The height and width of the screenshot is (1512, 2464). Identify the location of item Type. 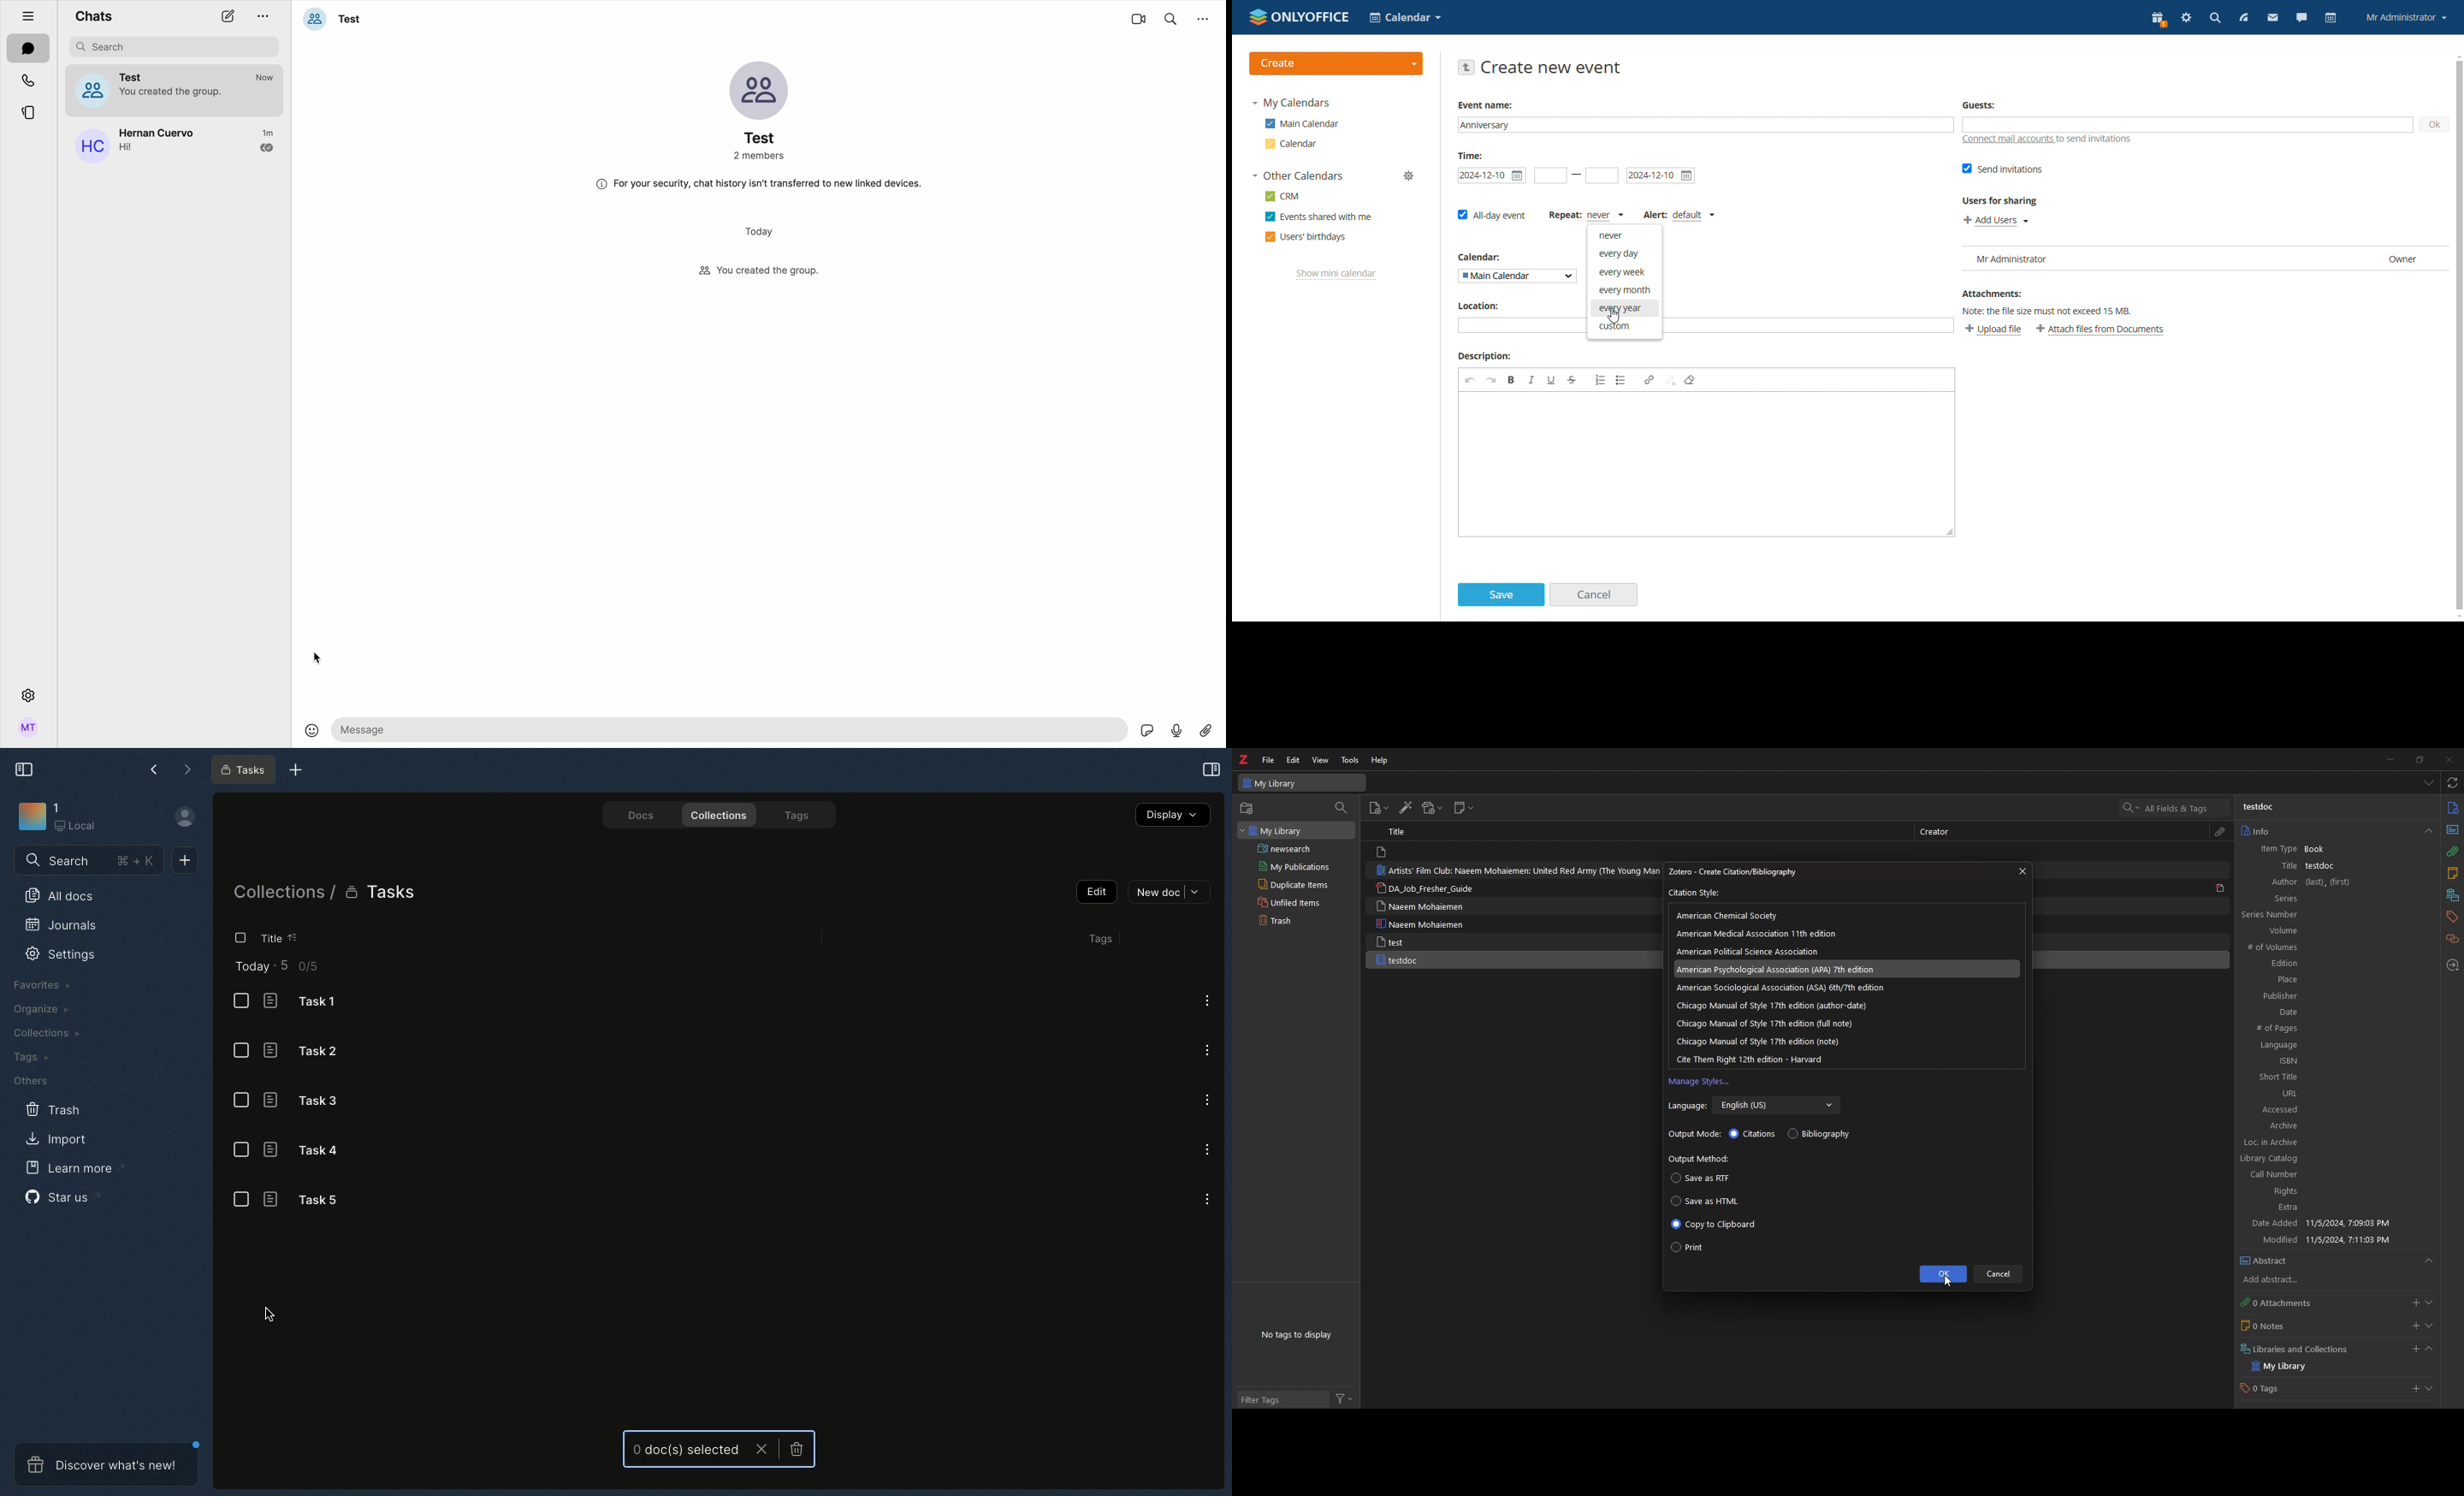
(2274, 850).